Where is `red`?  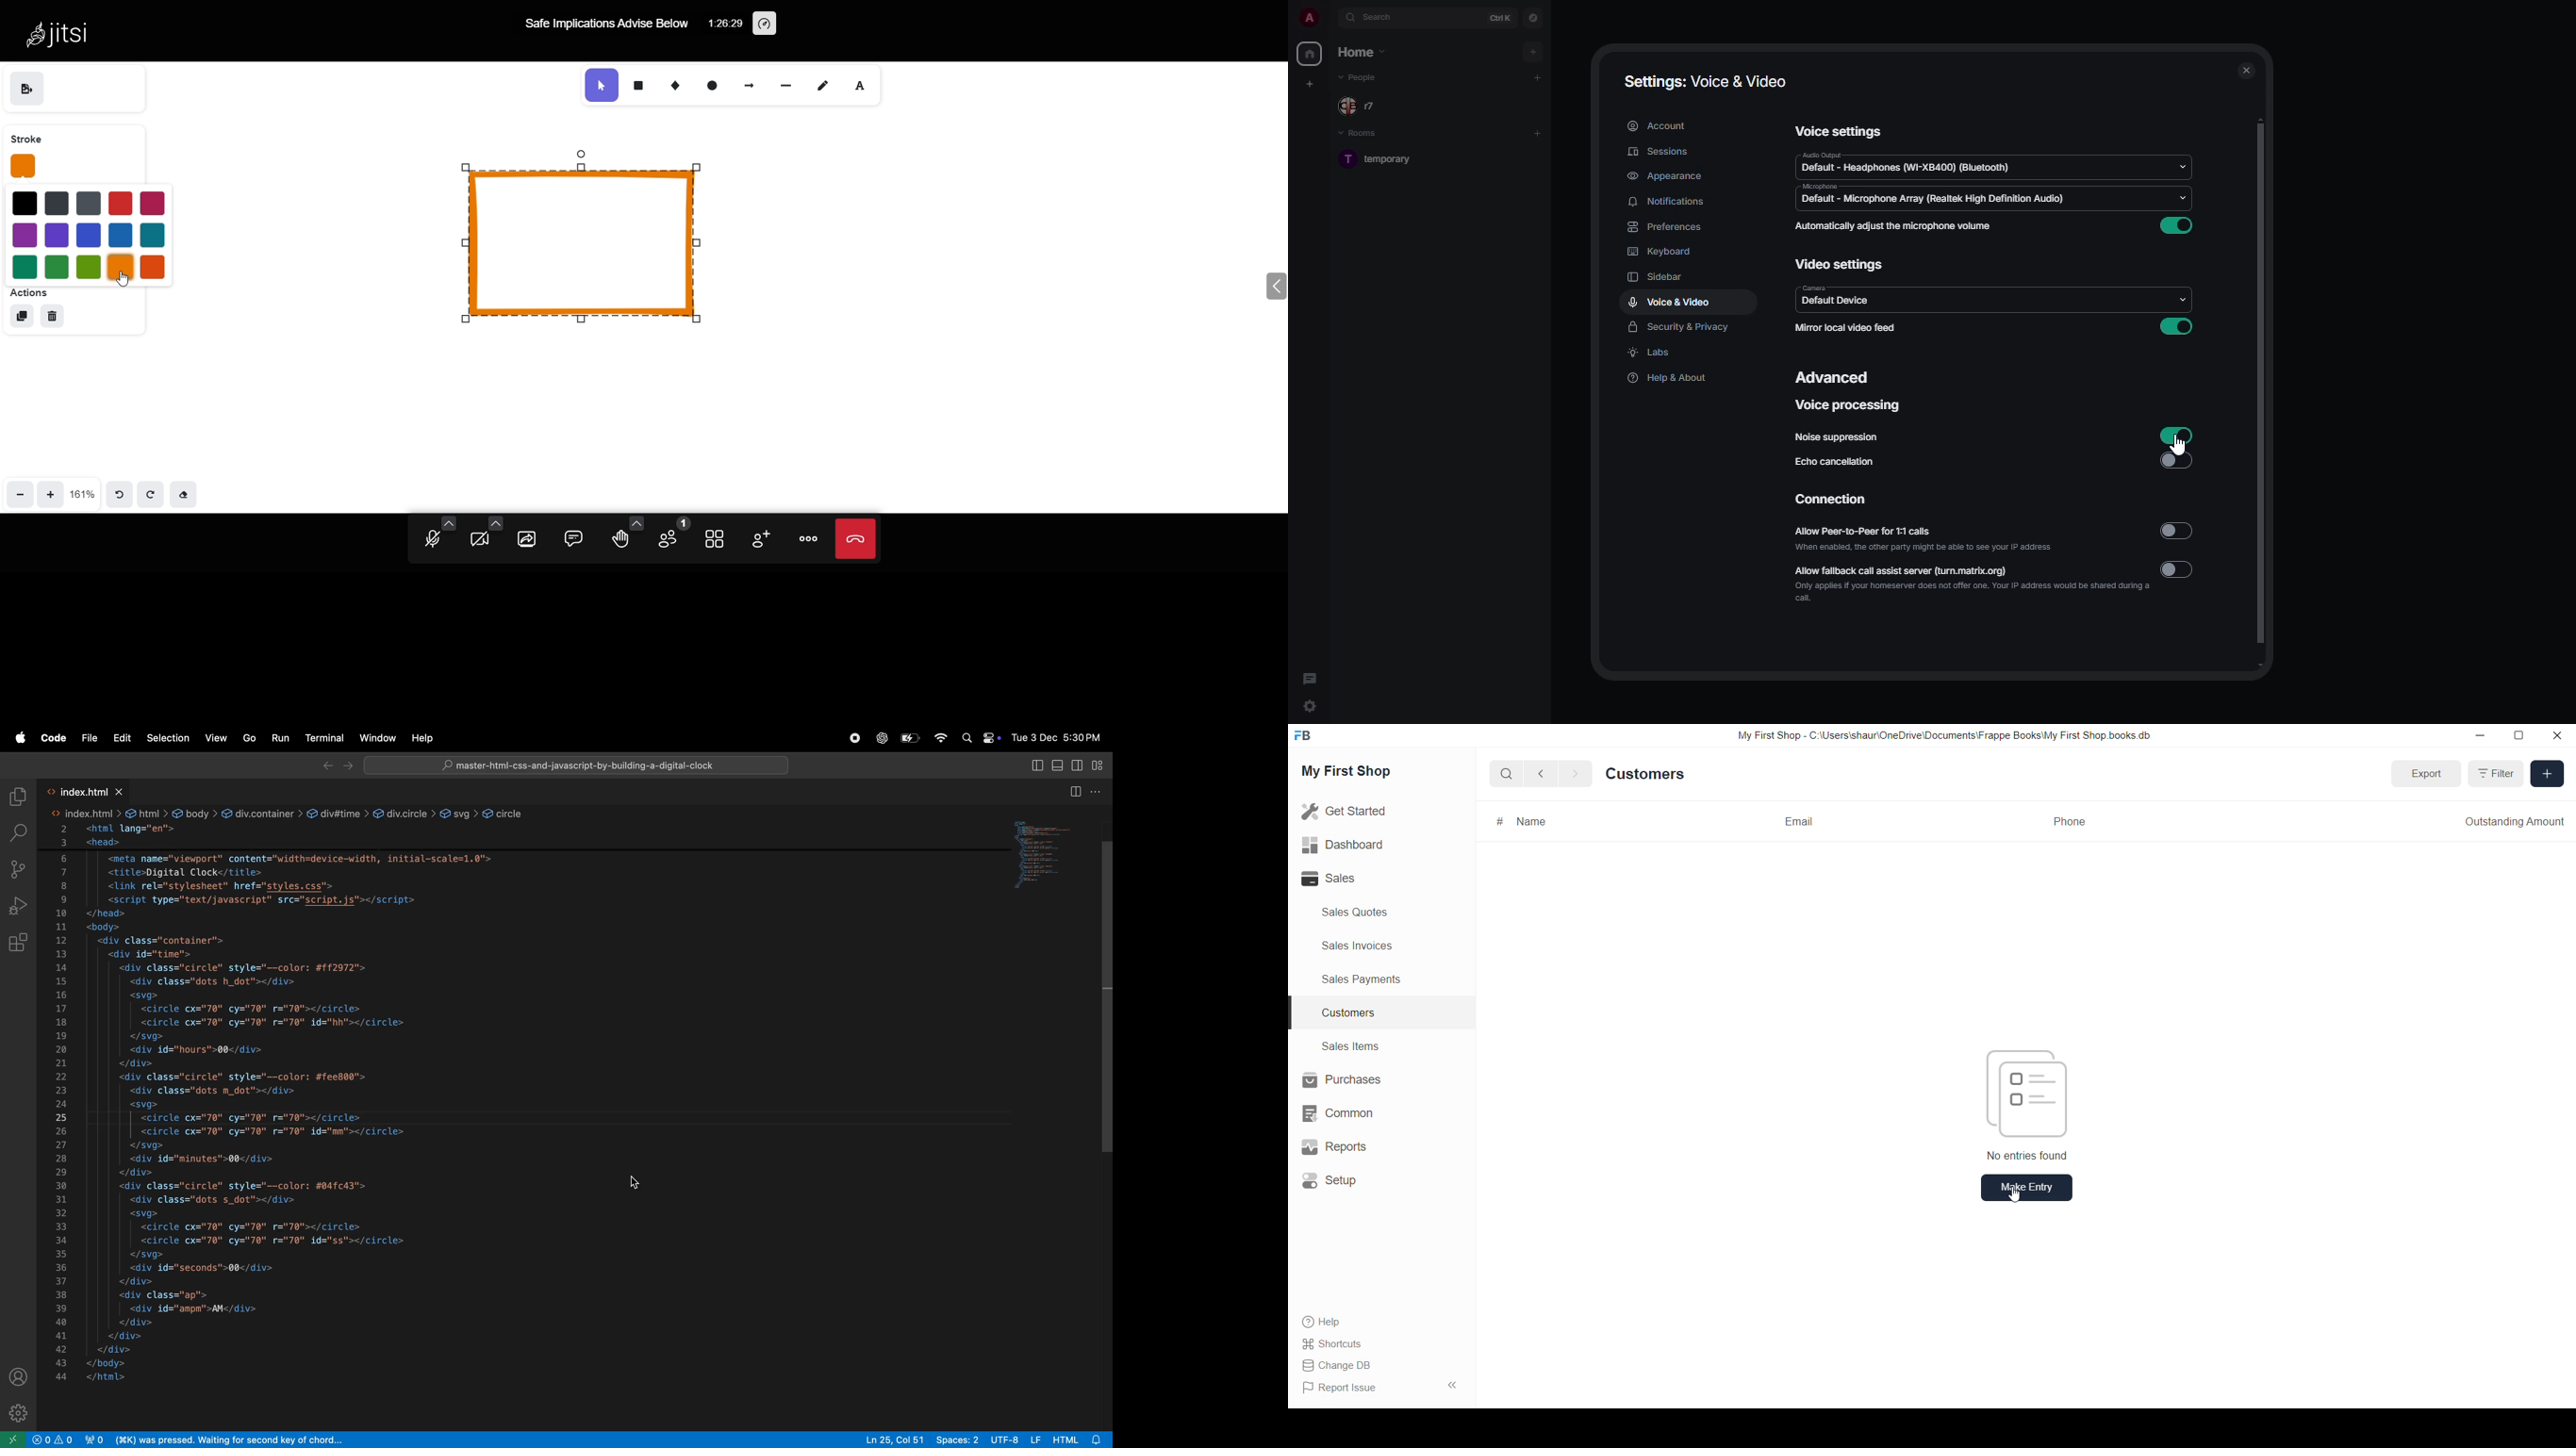
red is located at coordinates (156, 268).